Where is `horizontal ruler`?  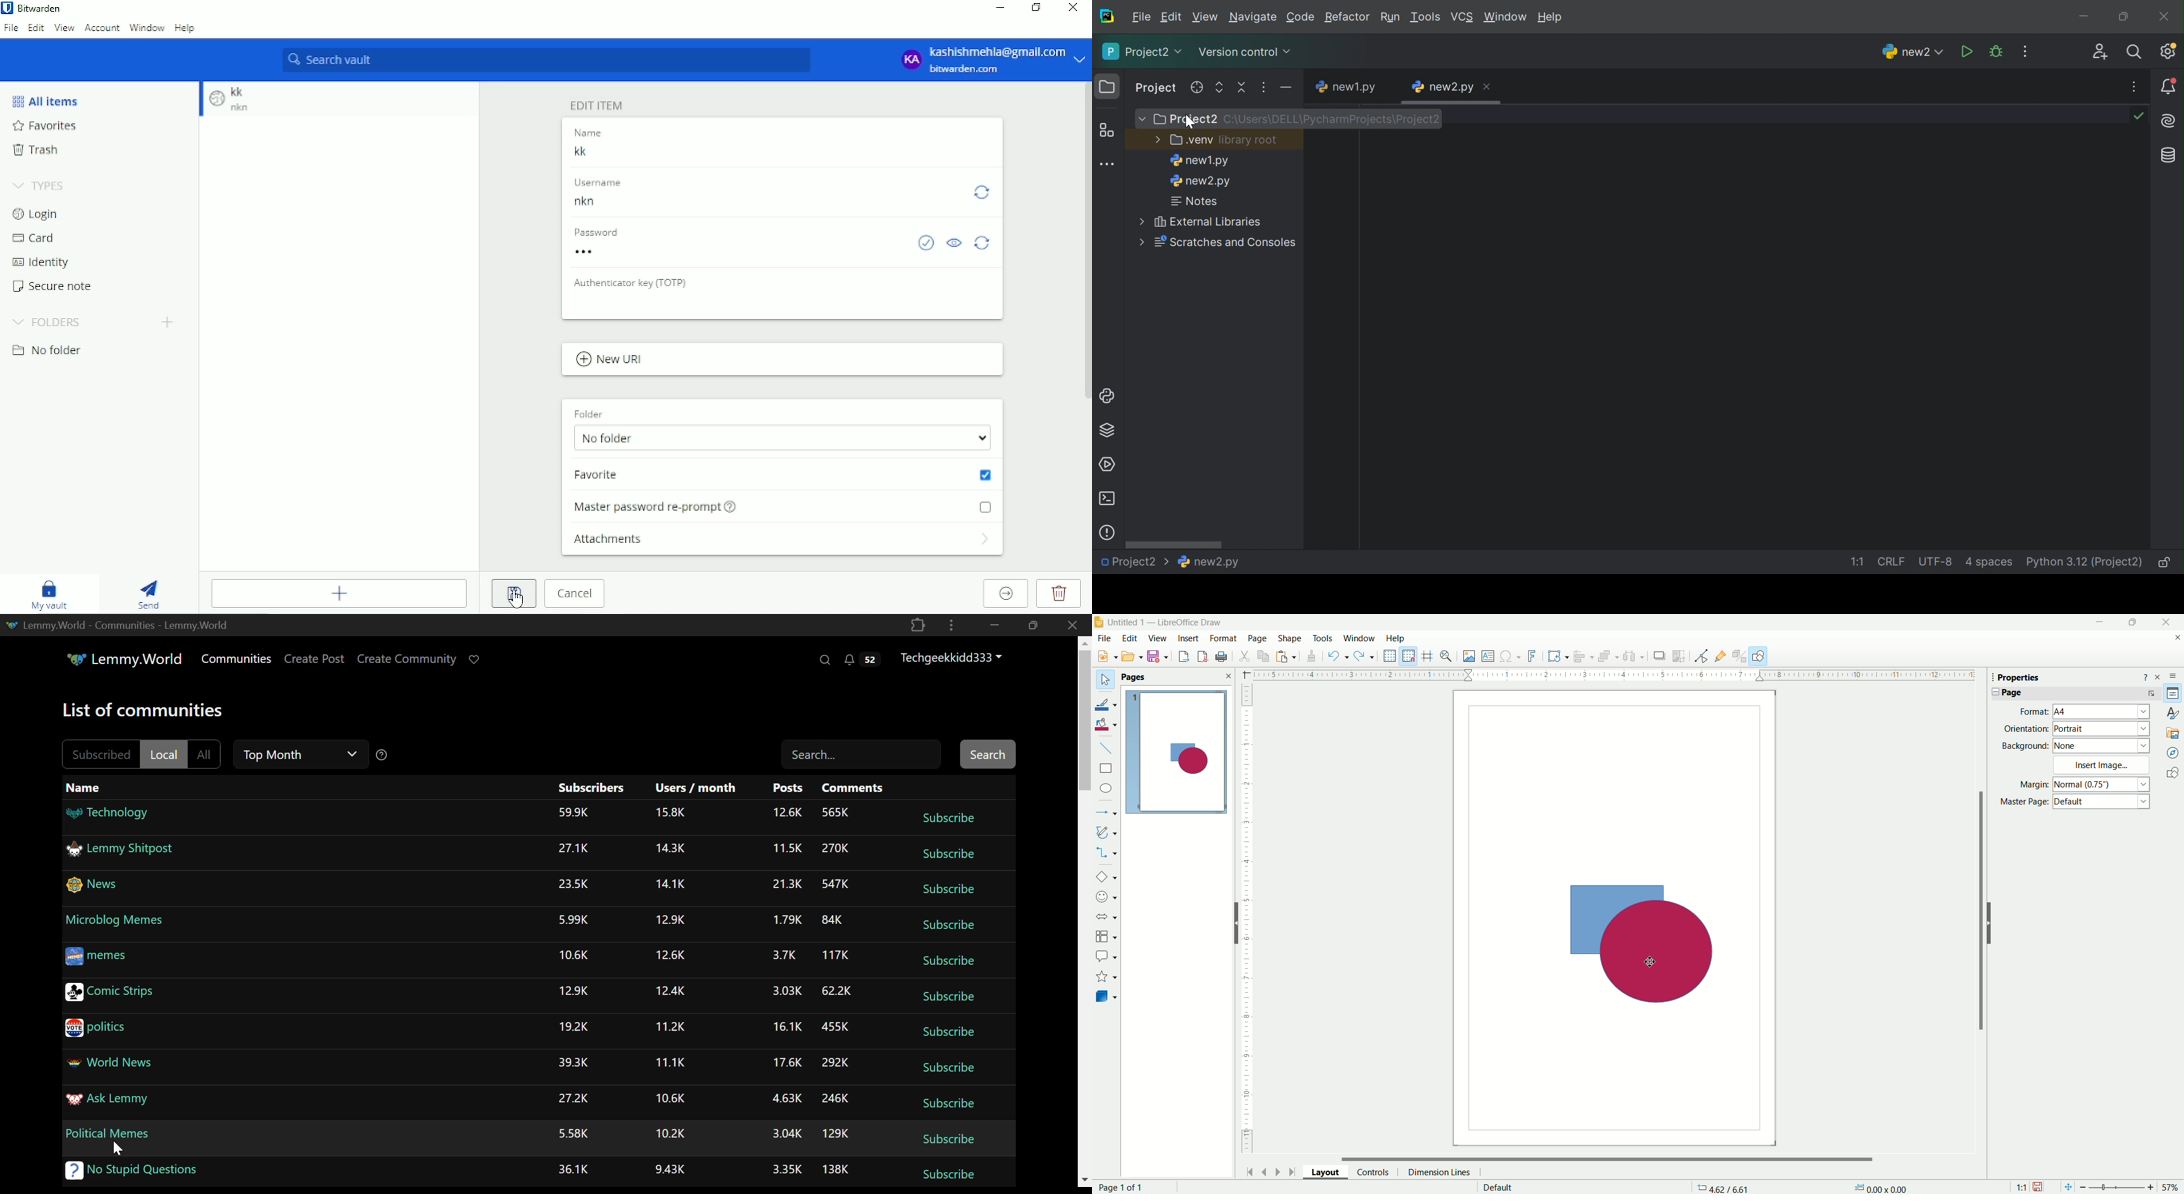 horizontal ruler is located at coordinates (1610, 676).